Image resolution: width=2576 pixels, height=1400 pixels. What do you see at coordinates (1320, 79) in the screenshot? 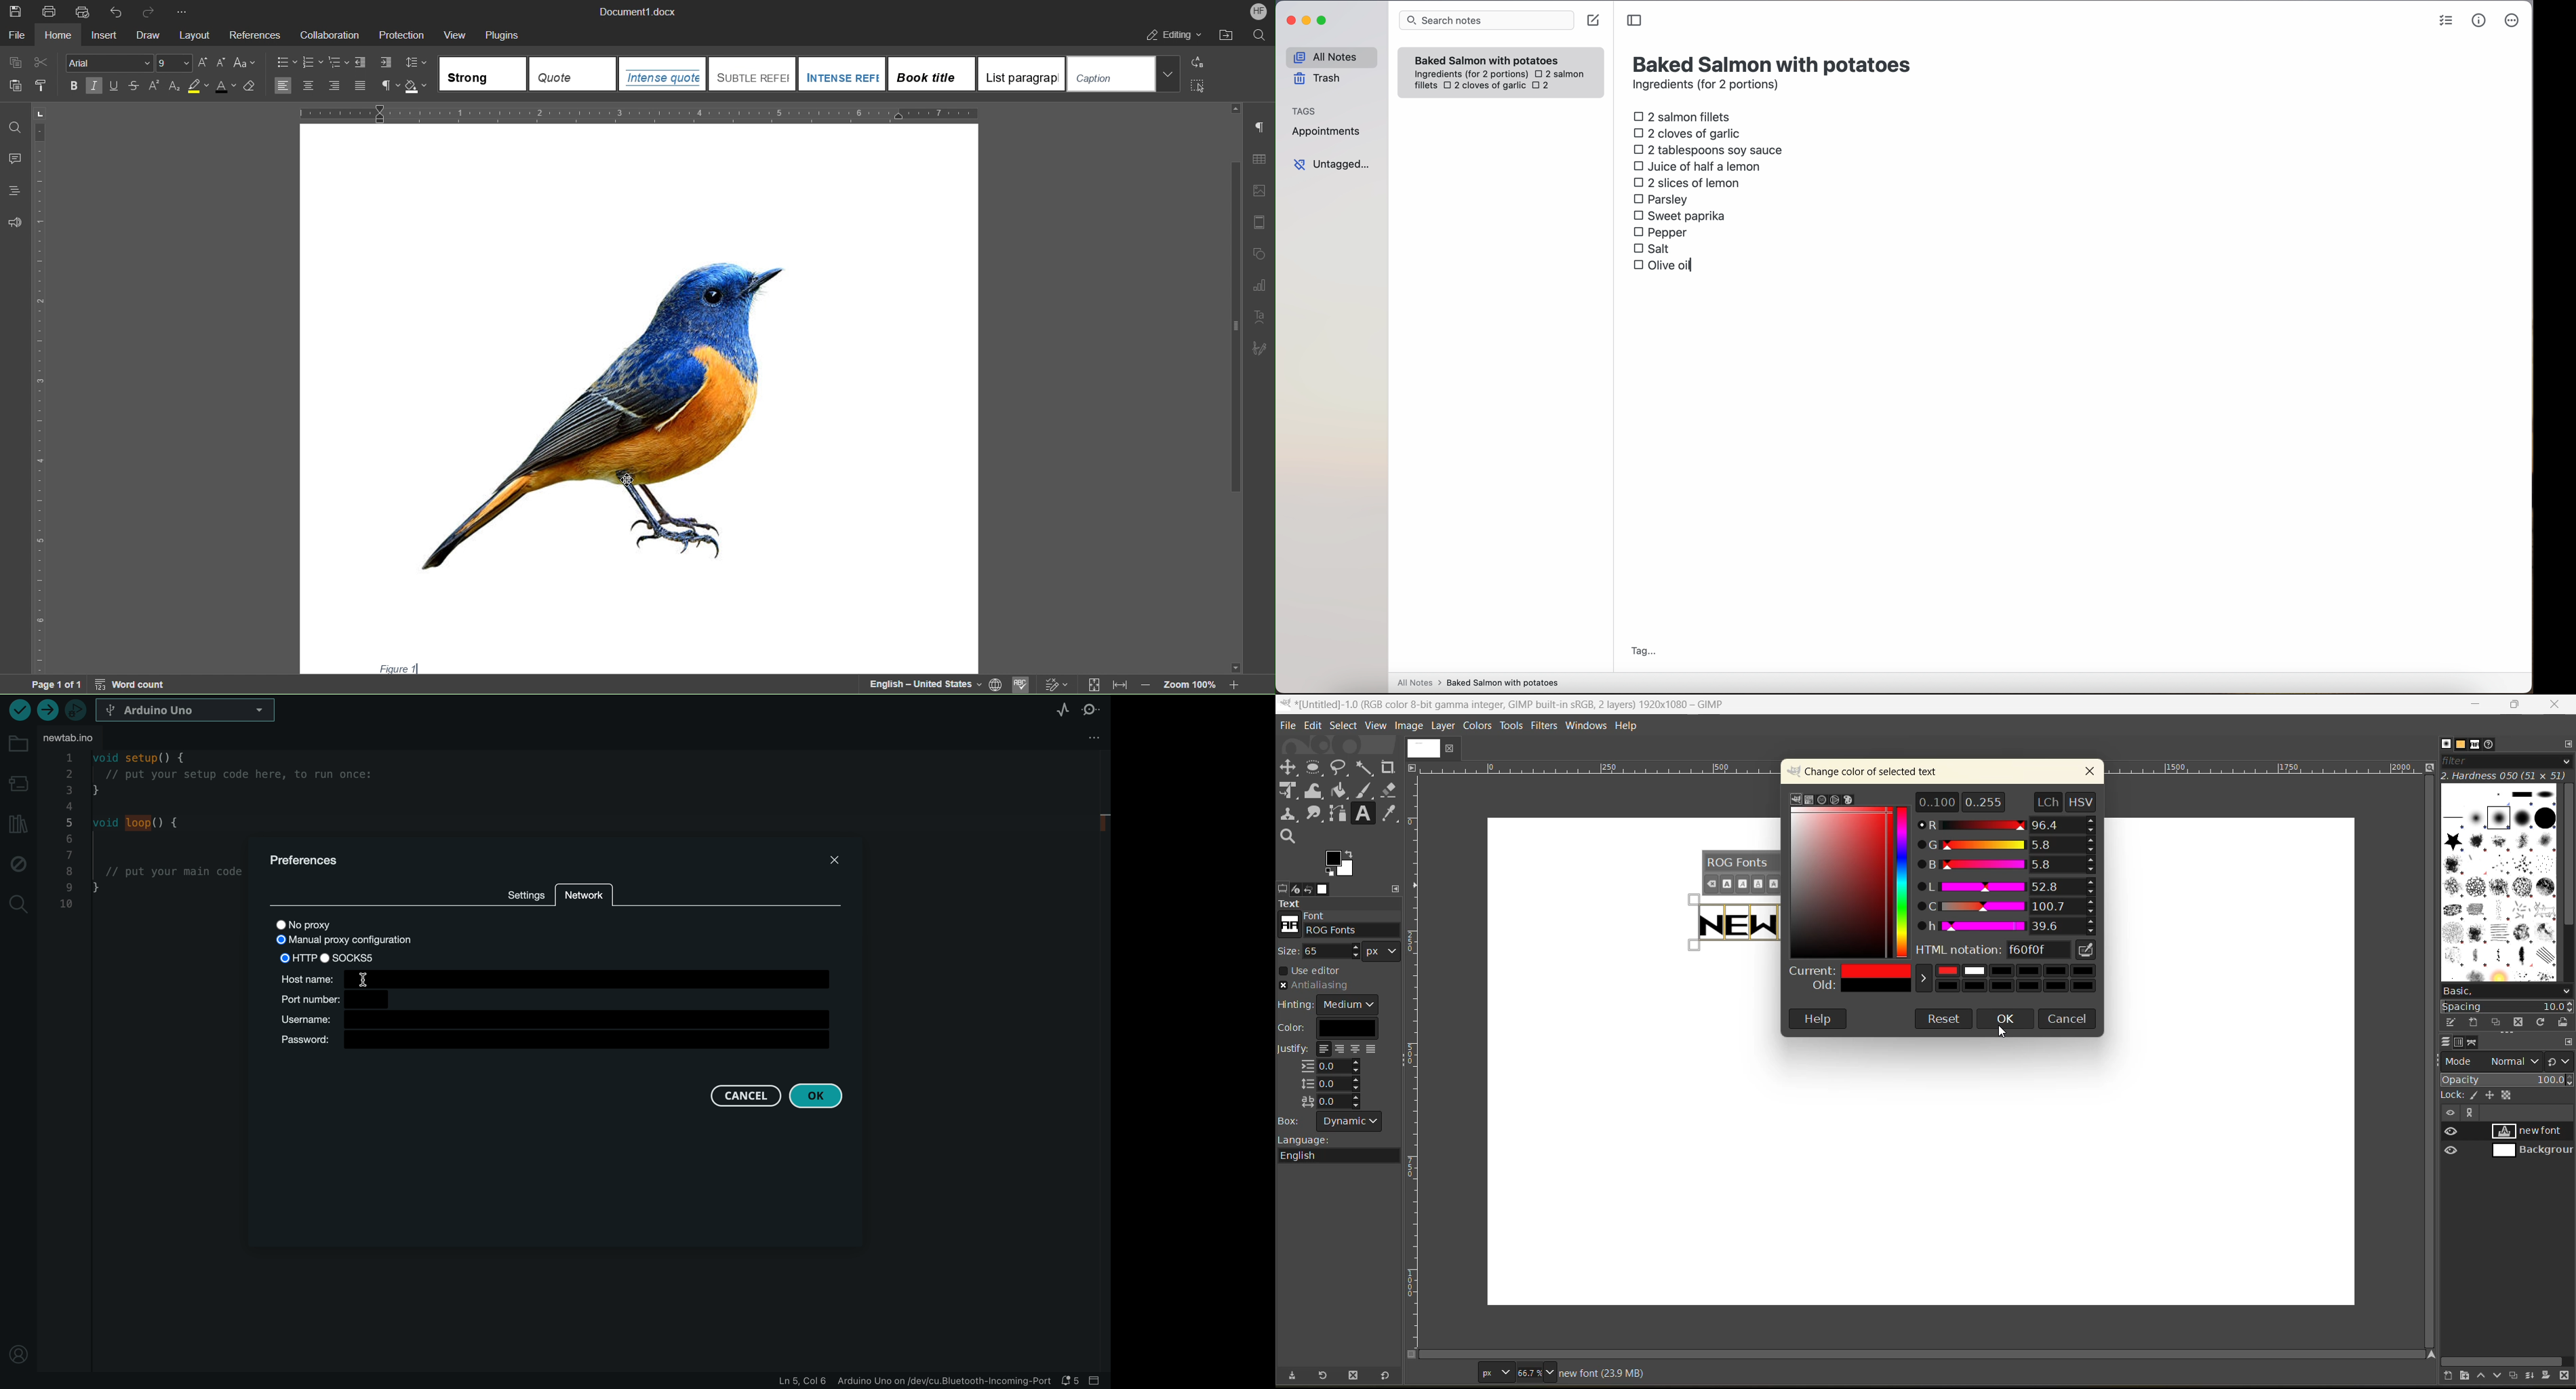
I see `trash` at bounding box center [1320, 79].